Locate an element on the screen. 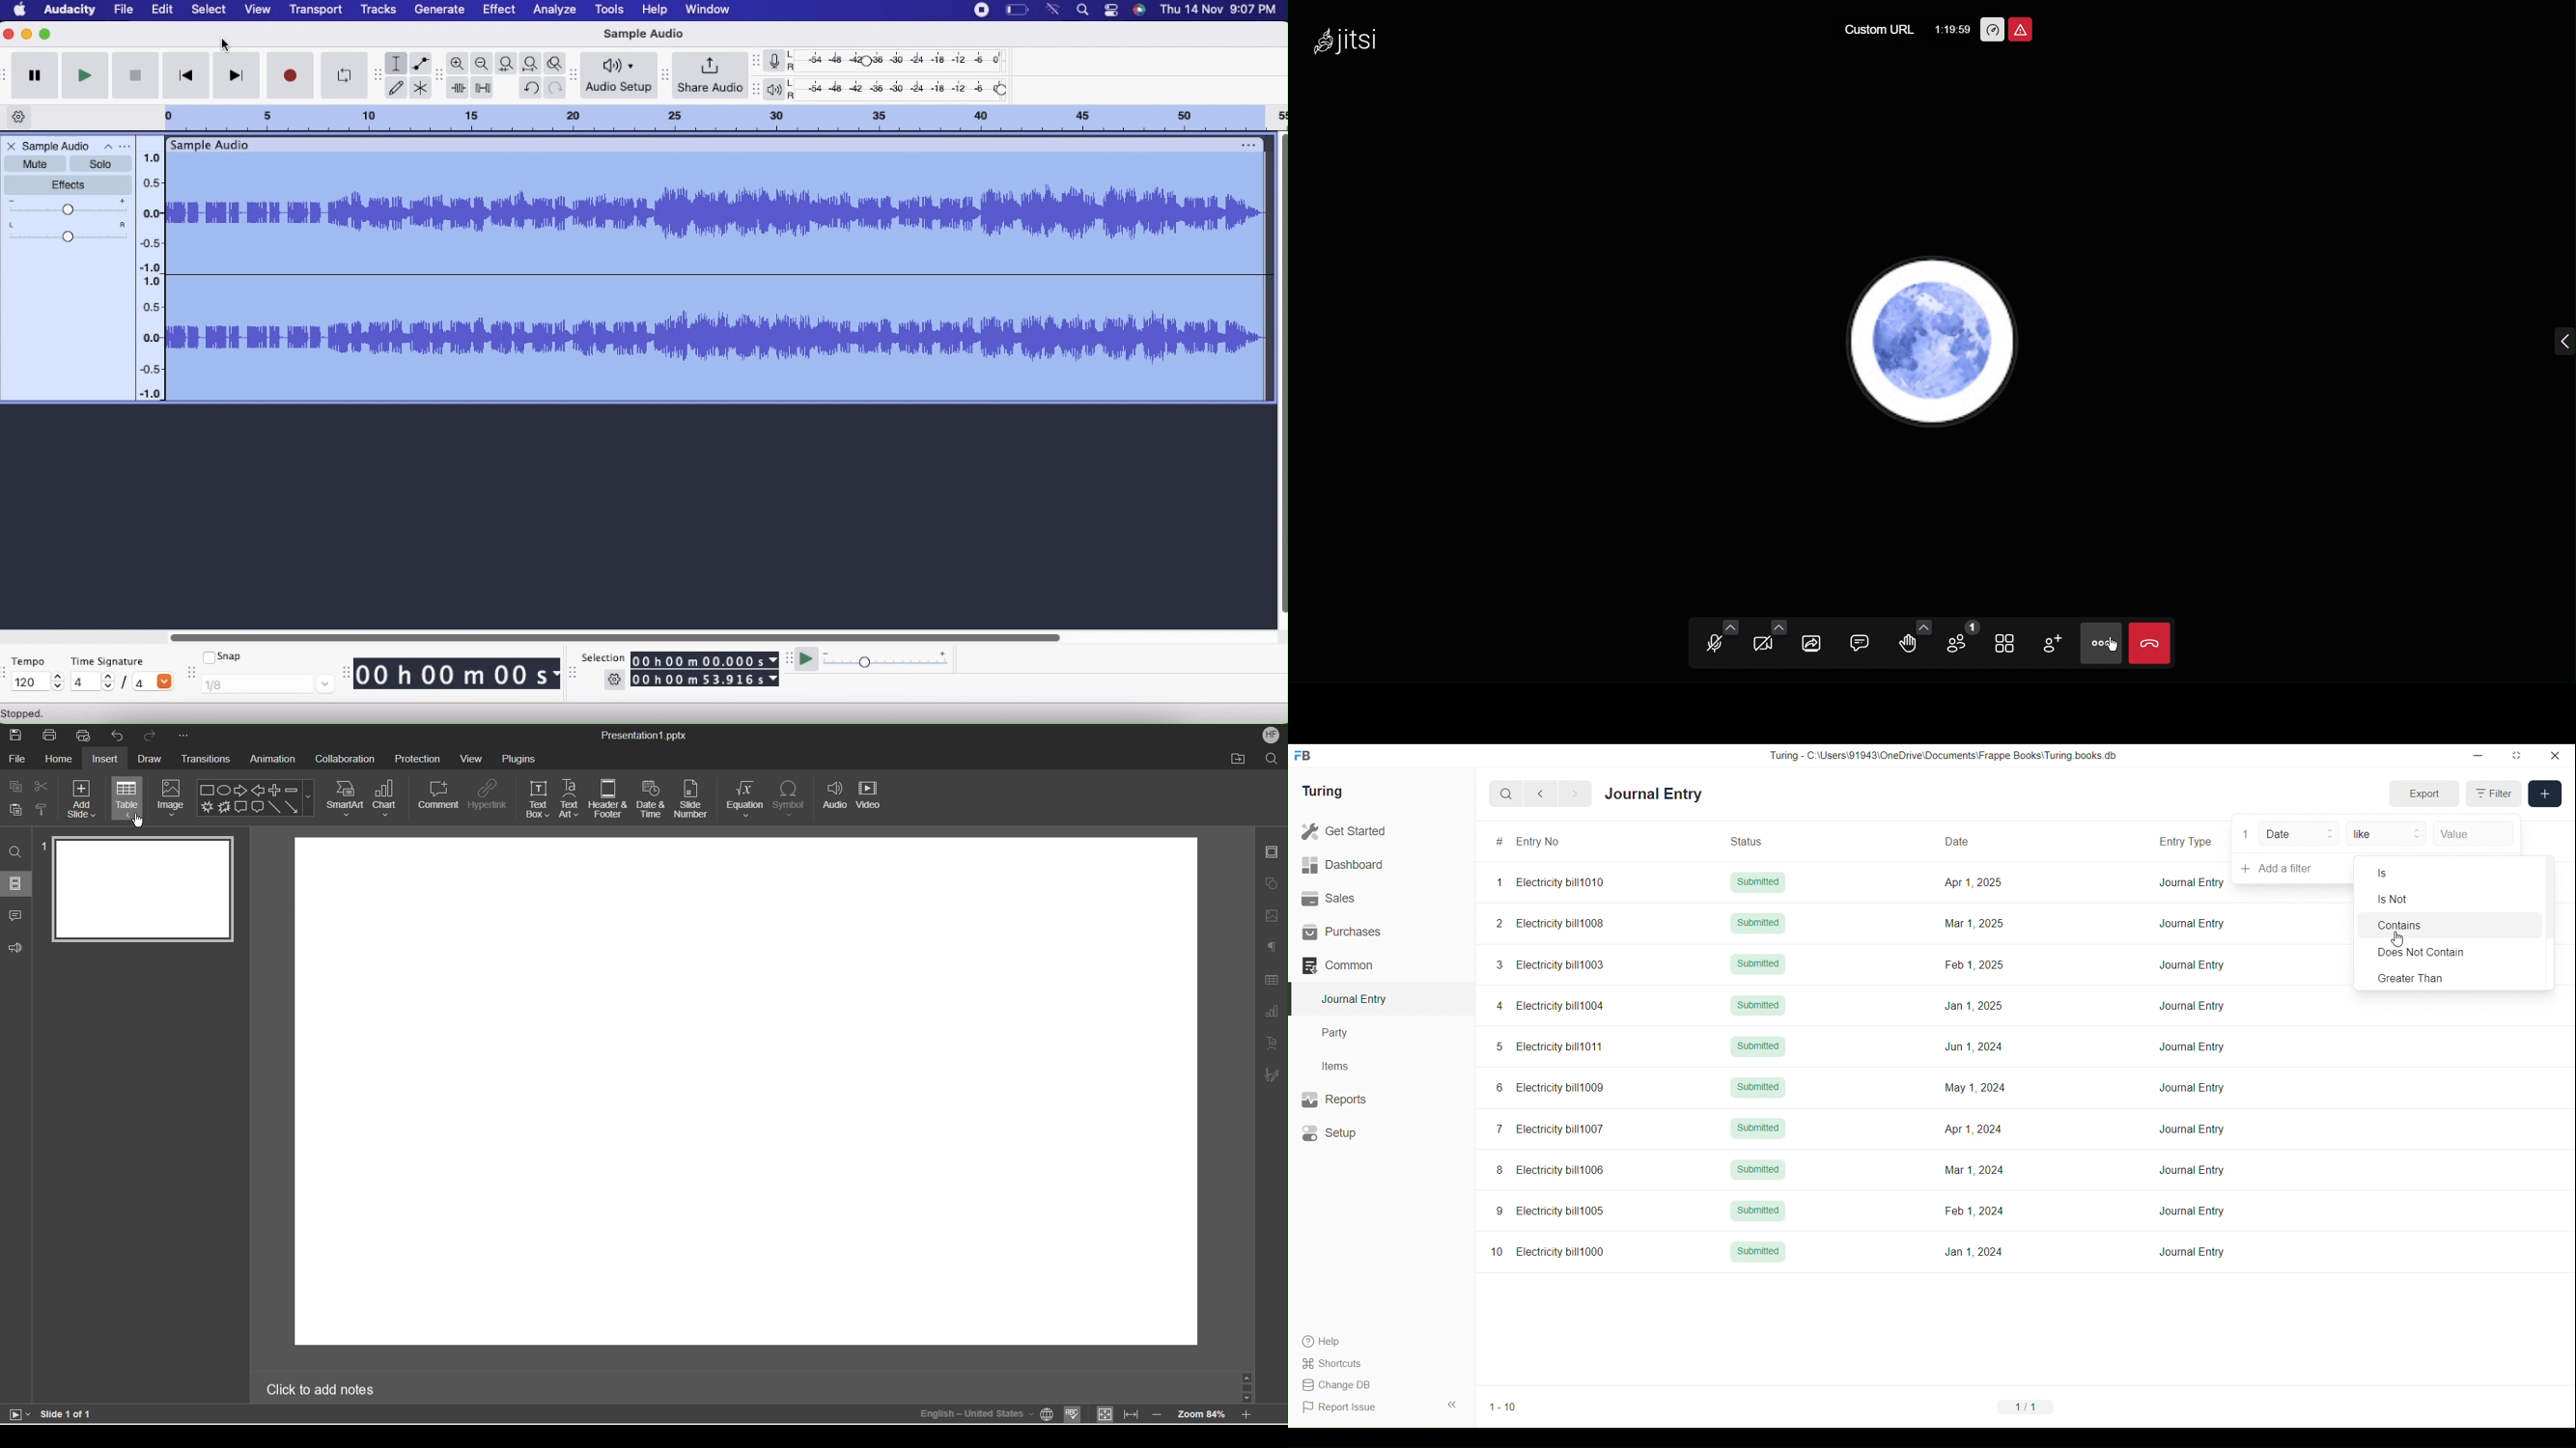 The image size is (2576, 1456). Slider is located at coordinates (616, 634).